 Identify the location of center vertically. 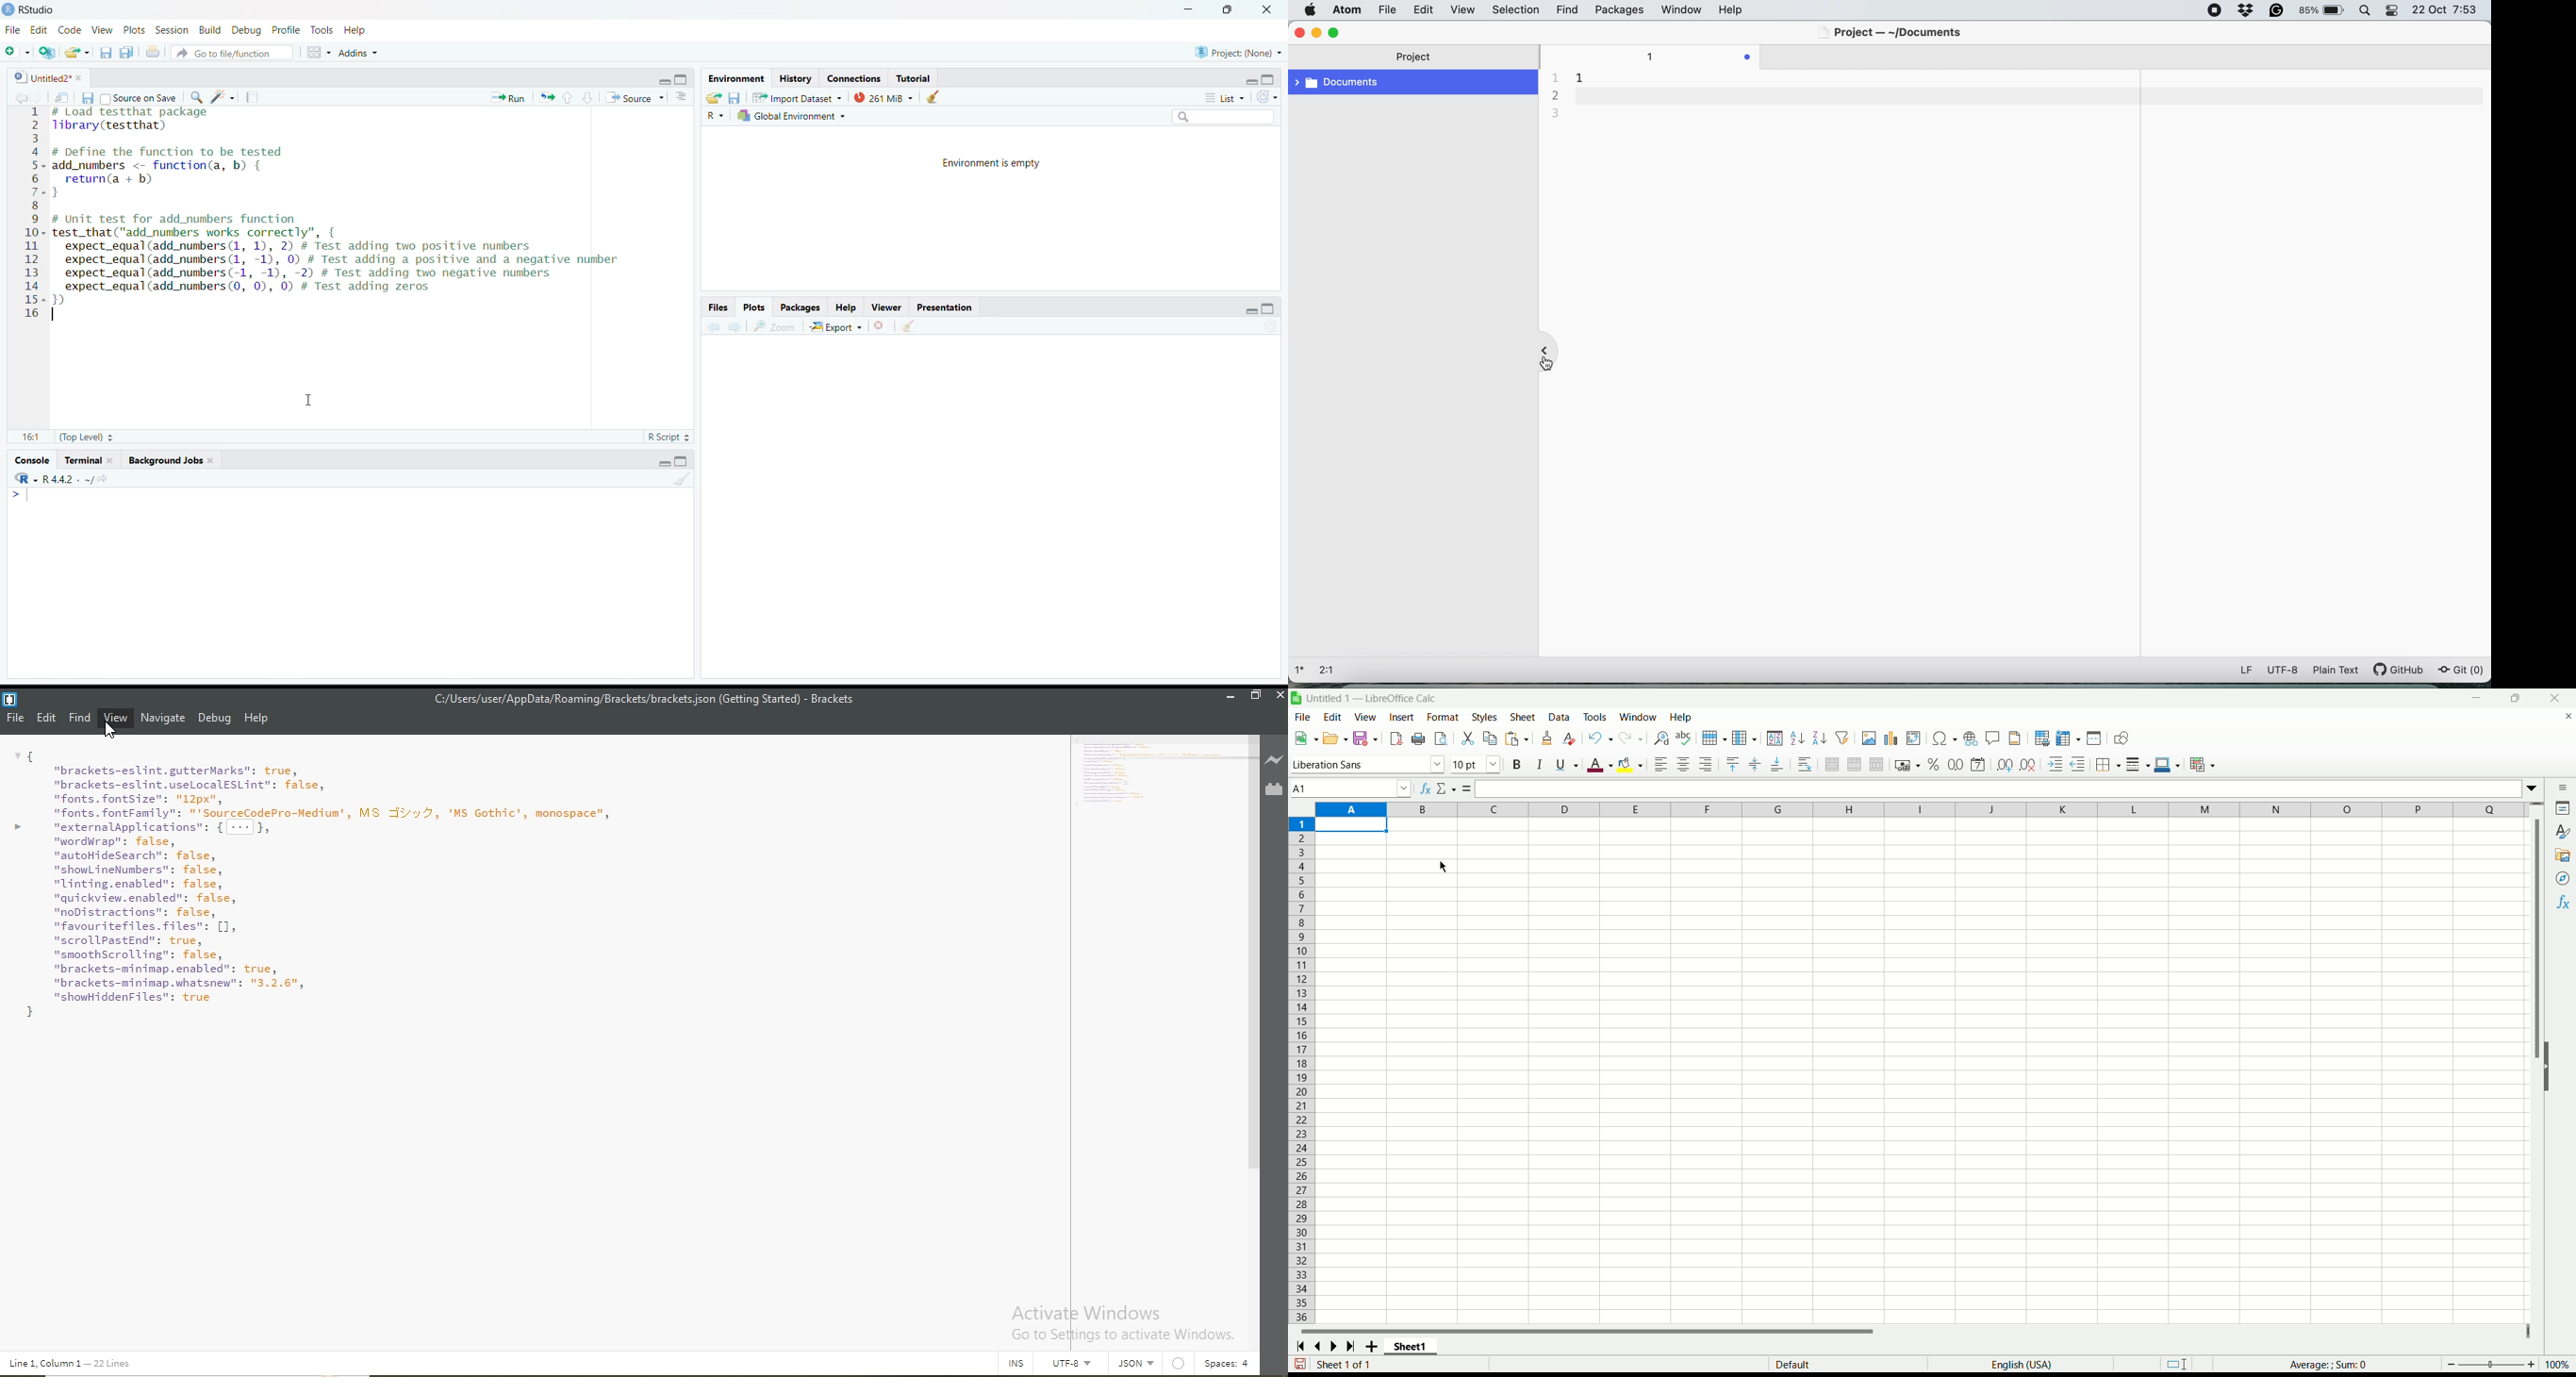
(1757, 763).